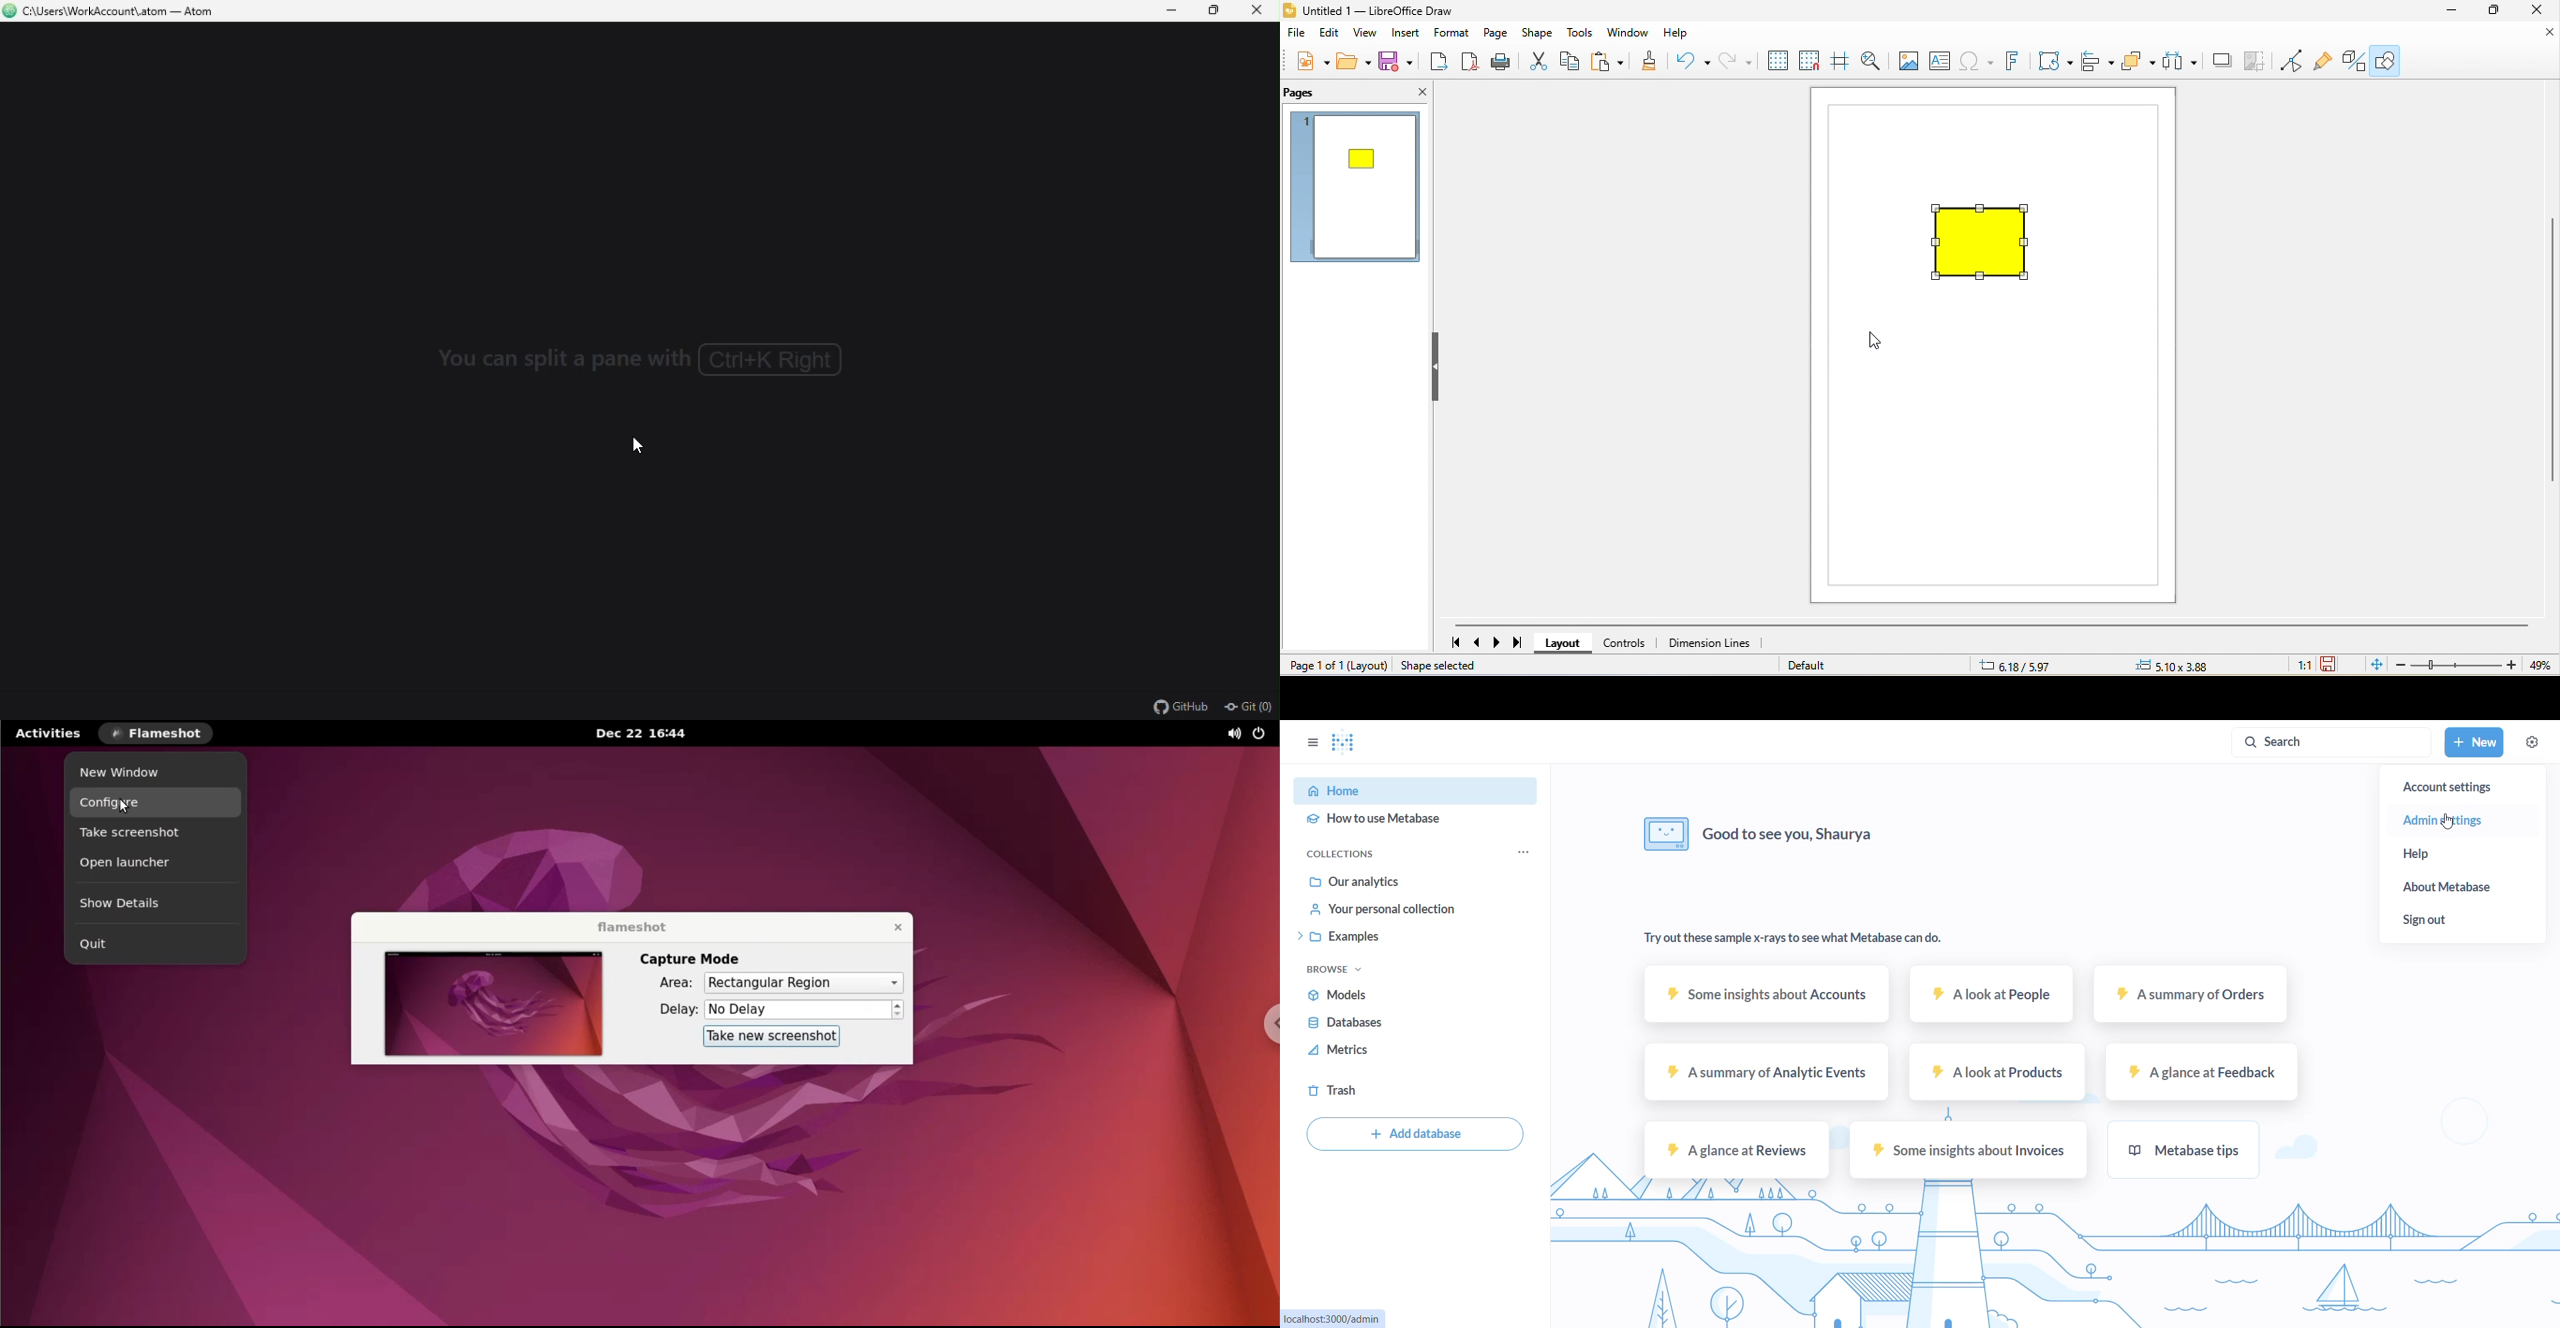  Describe the element at coordinates (2478, 665) in the screenshot. I see `zoom` at that location.